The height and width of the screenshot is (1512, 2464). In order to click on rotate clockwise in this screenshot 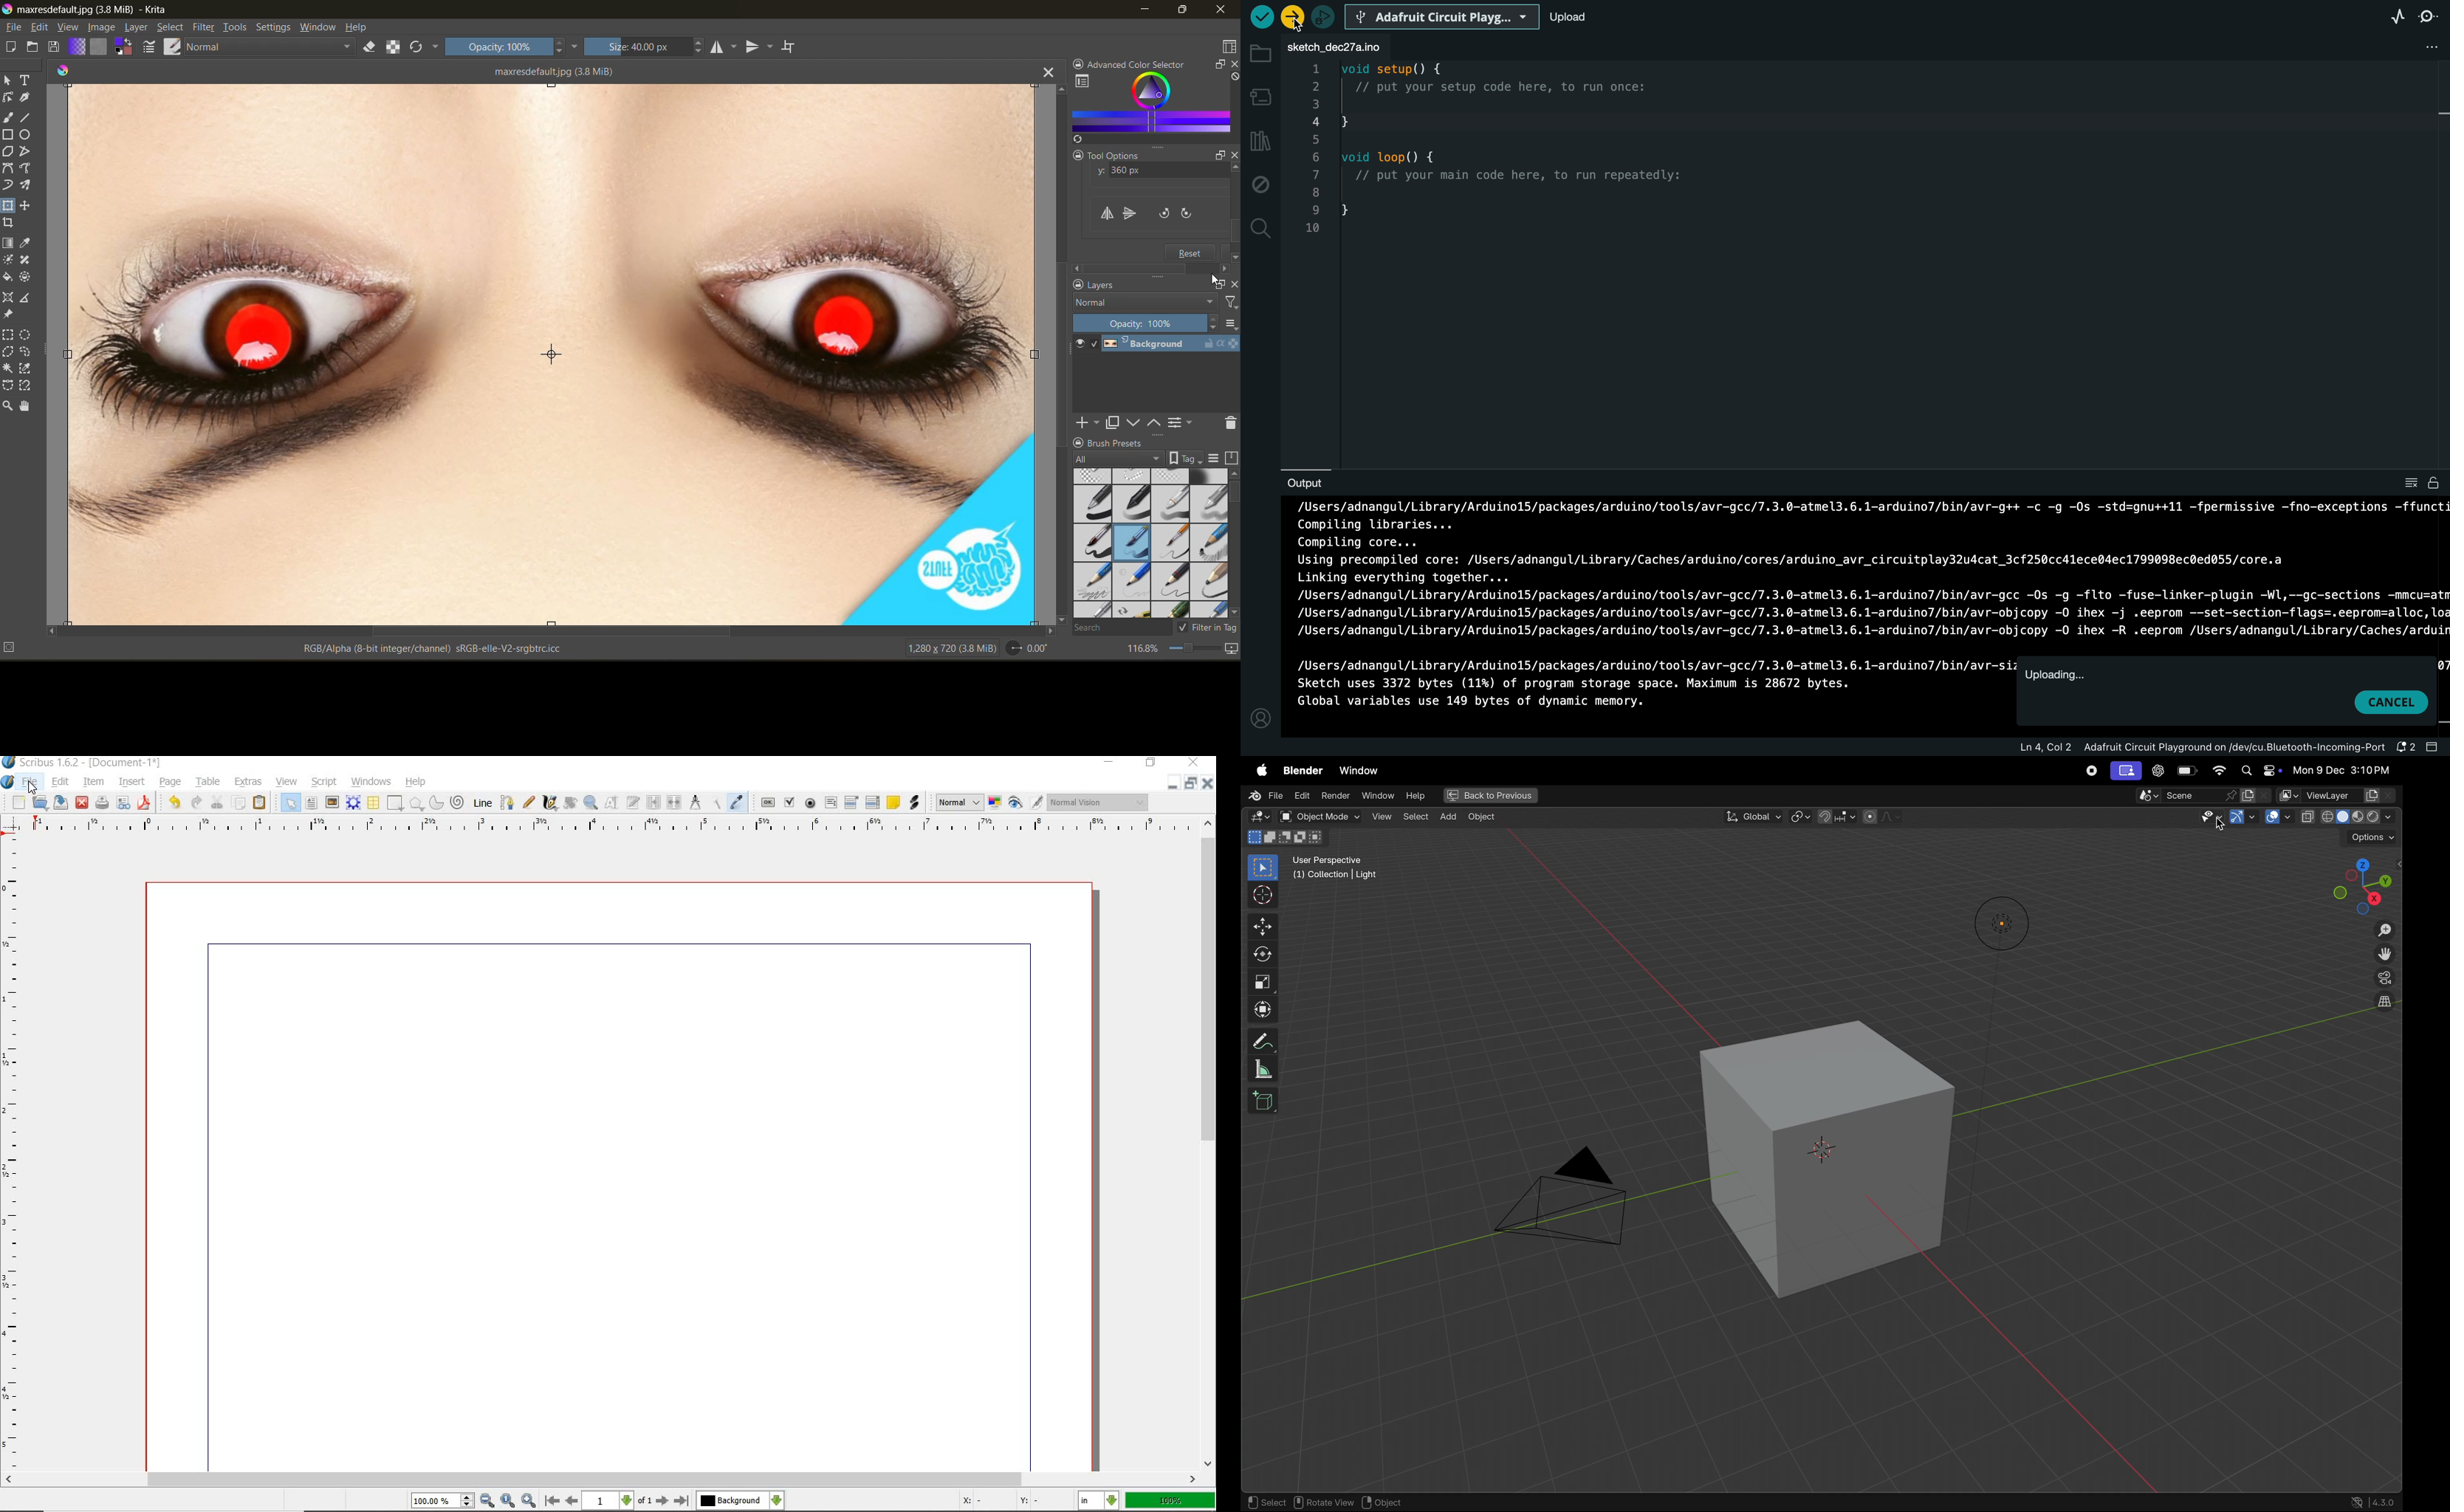, I will do `click(1185, 214)`.